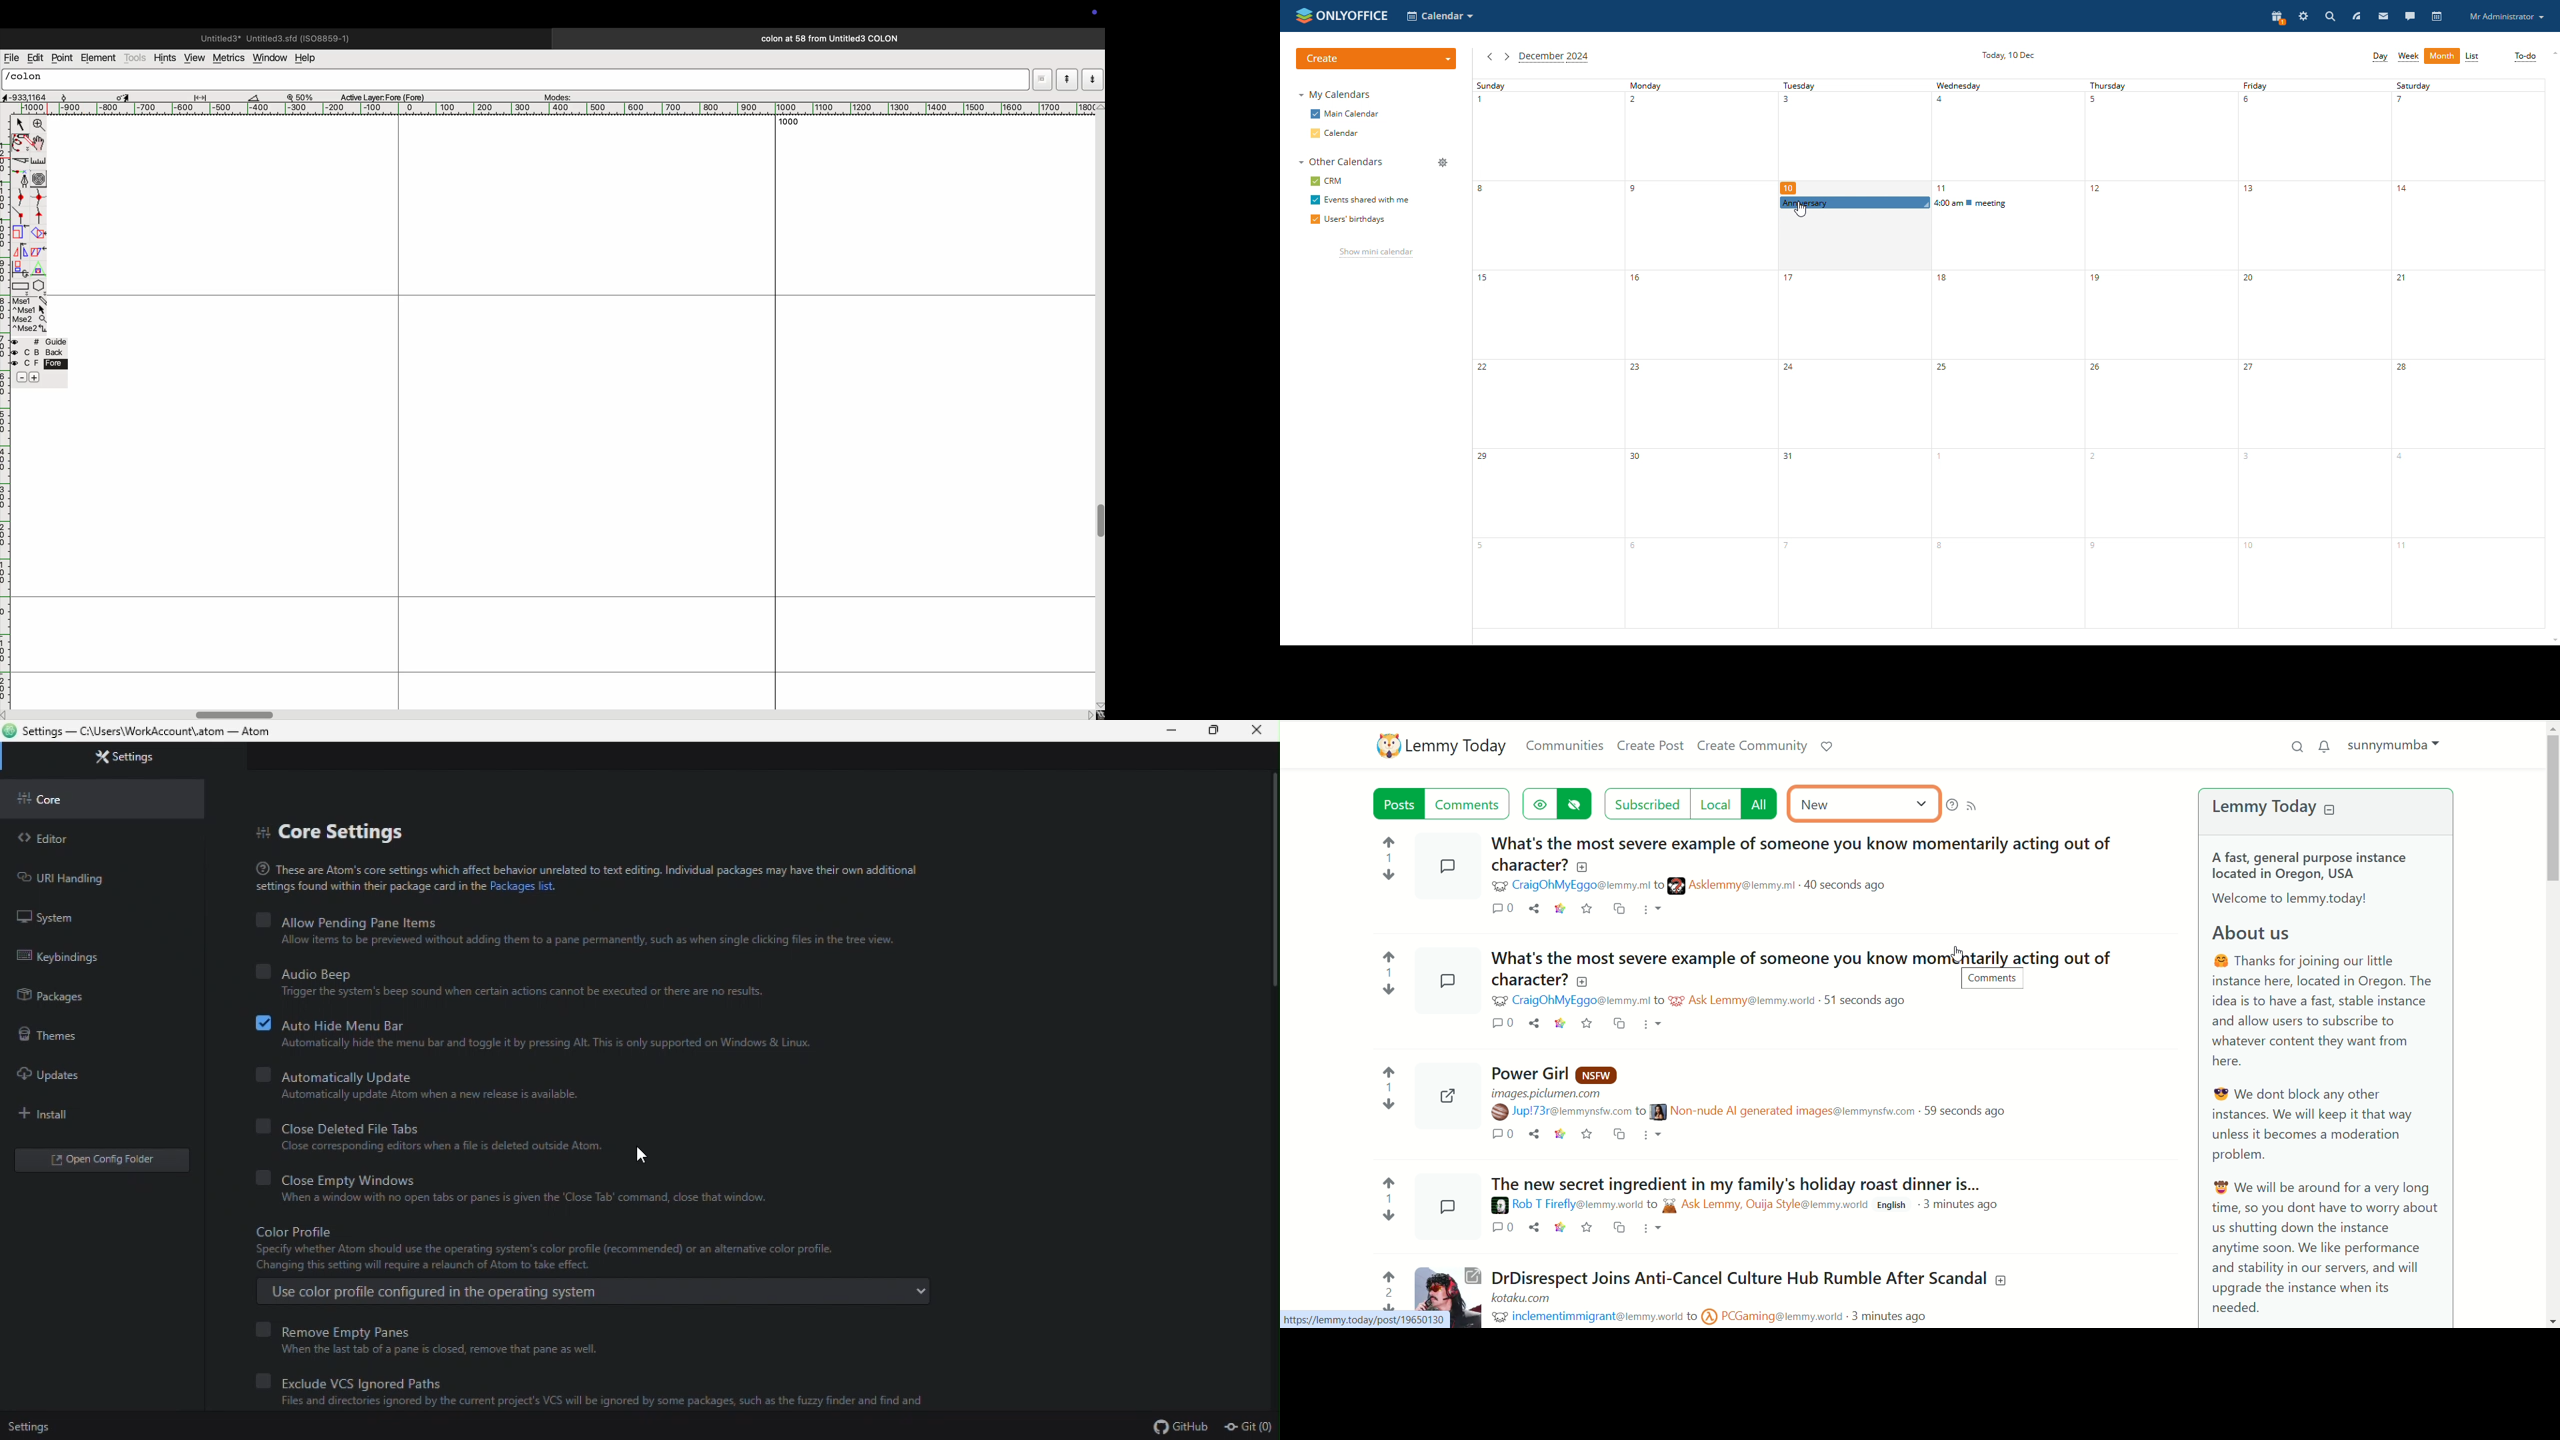 The height and width of the screenshot is (1456, 2576). I want to click on More, so click(1655, 1228).